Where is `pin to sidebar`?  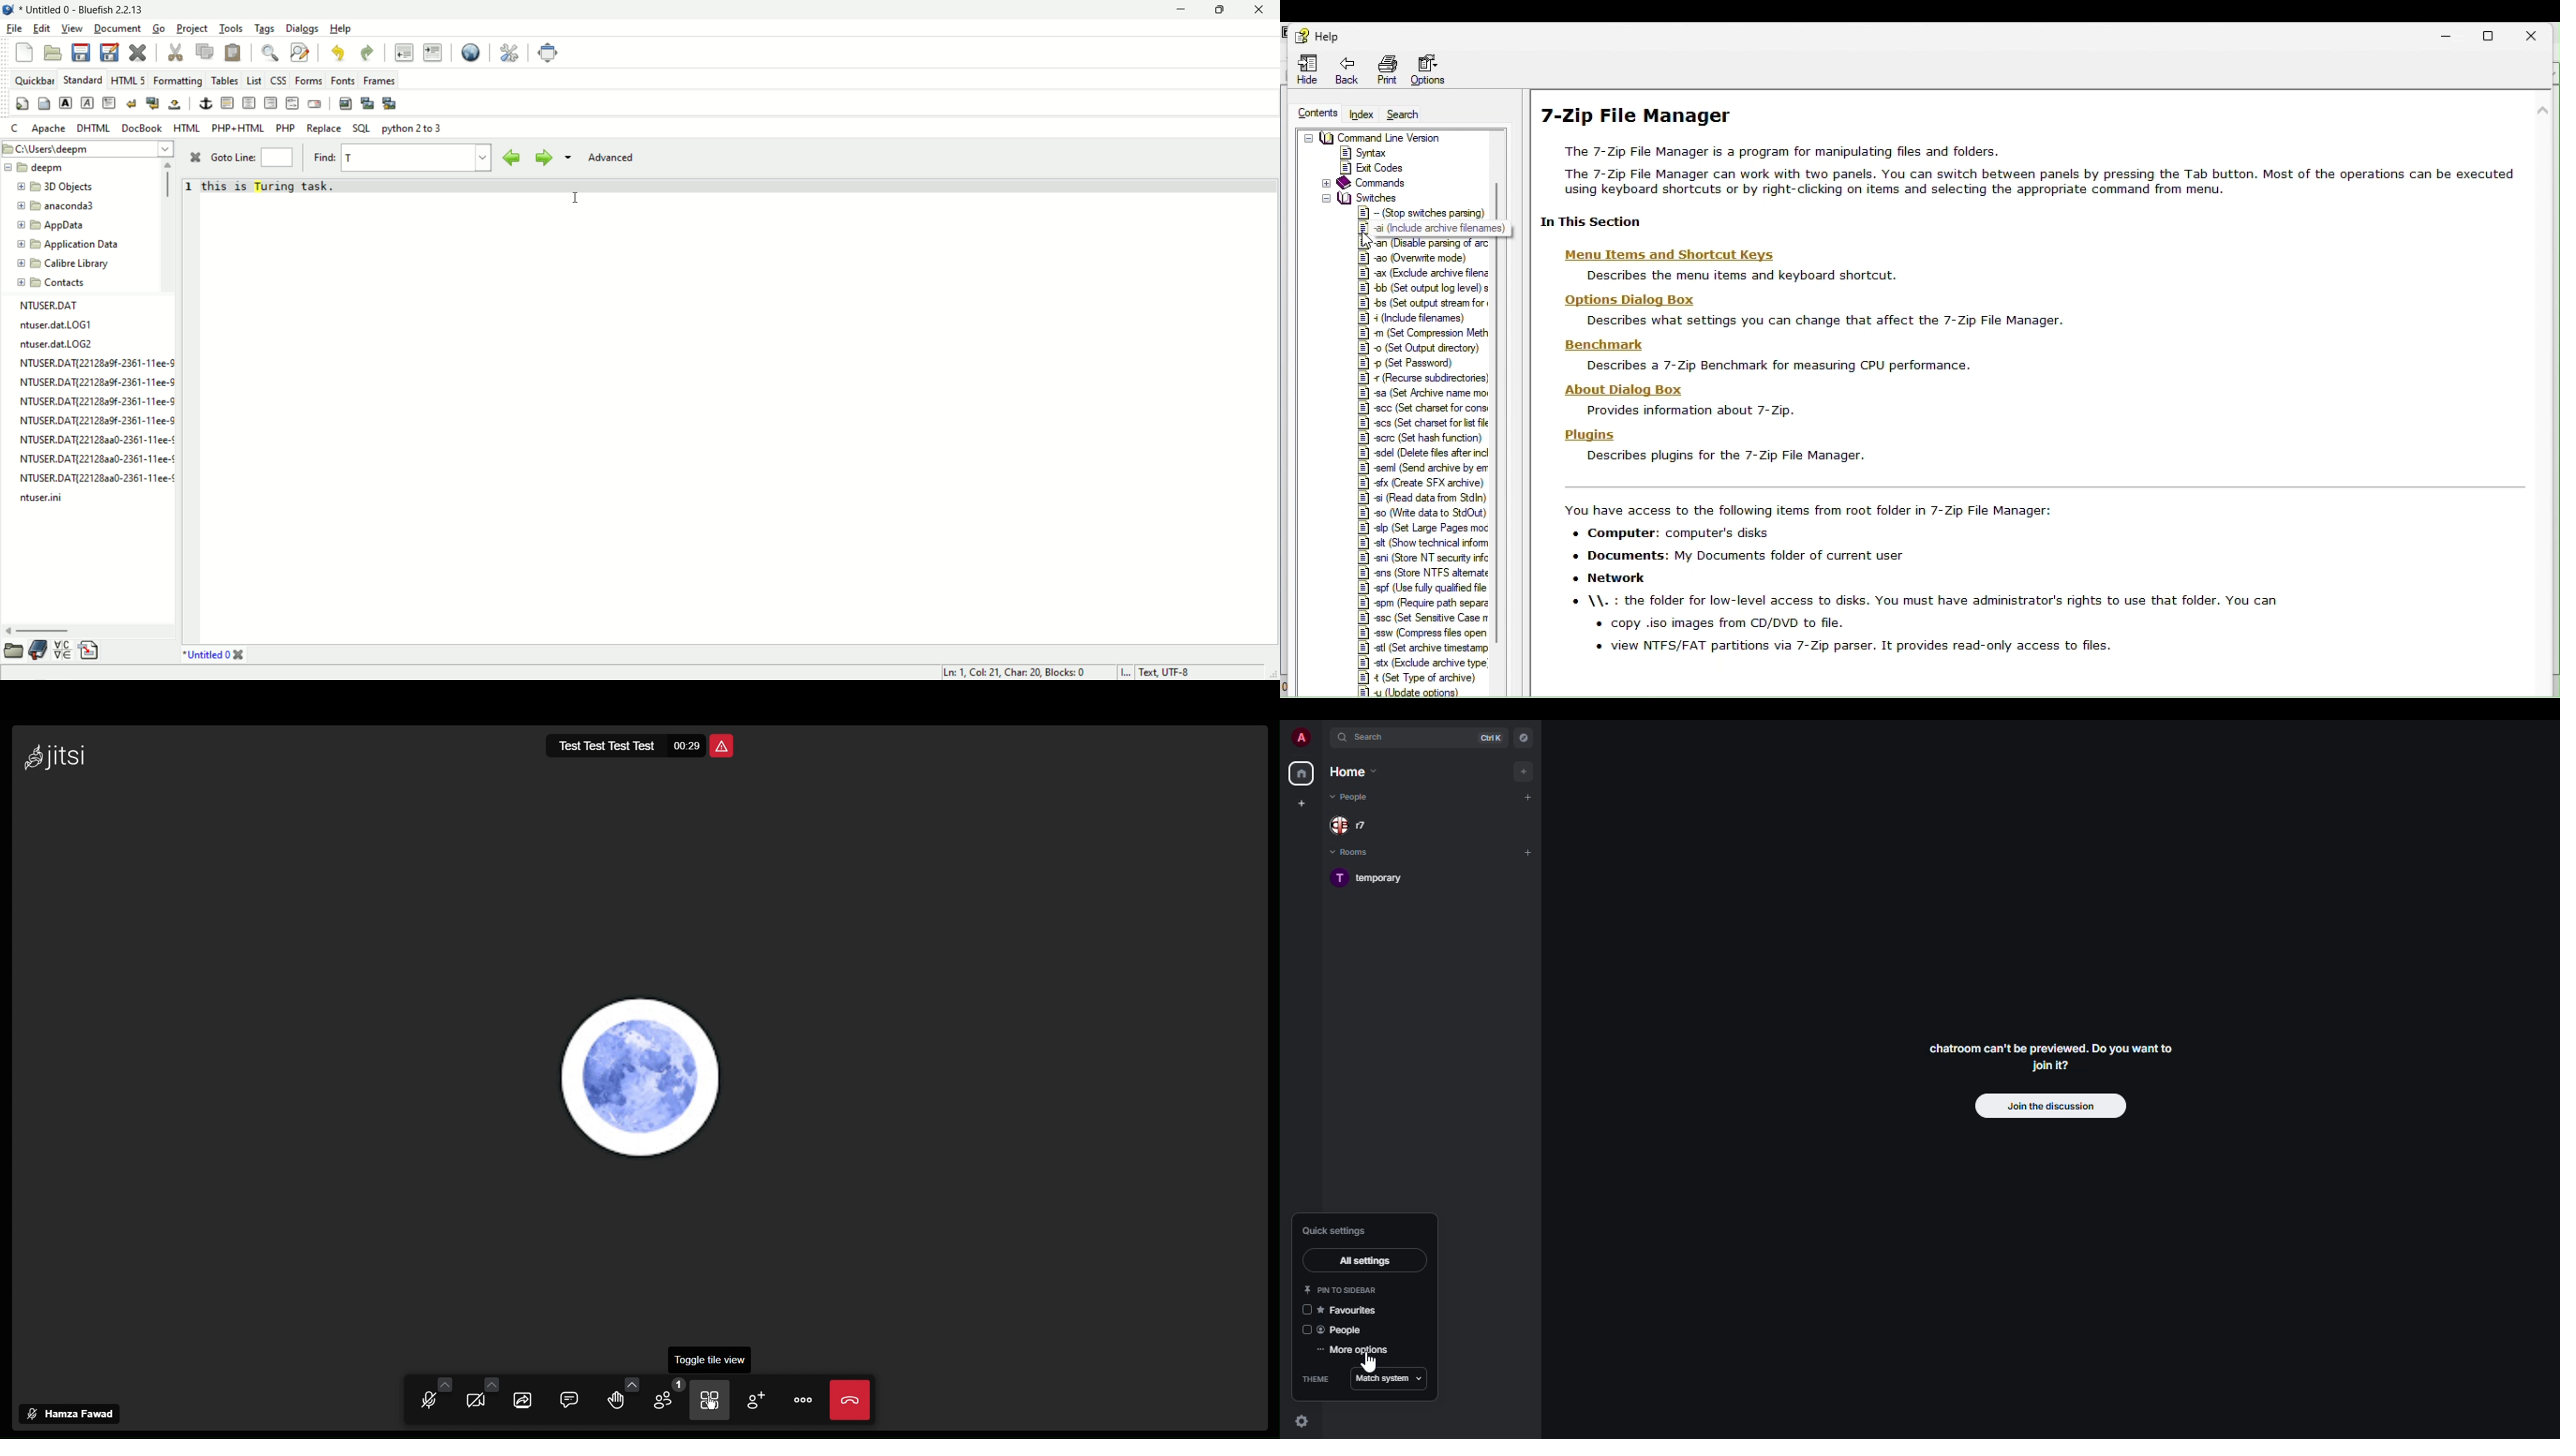 pin to sidebar is located at coordinates (1341, 1291).